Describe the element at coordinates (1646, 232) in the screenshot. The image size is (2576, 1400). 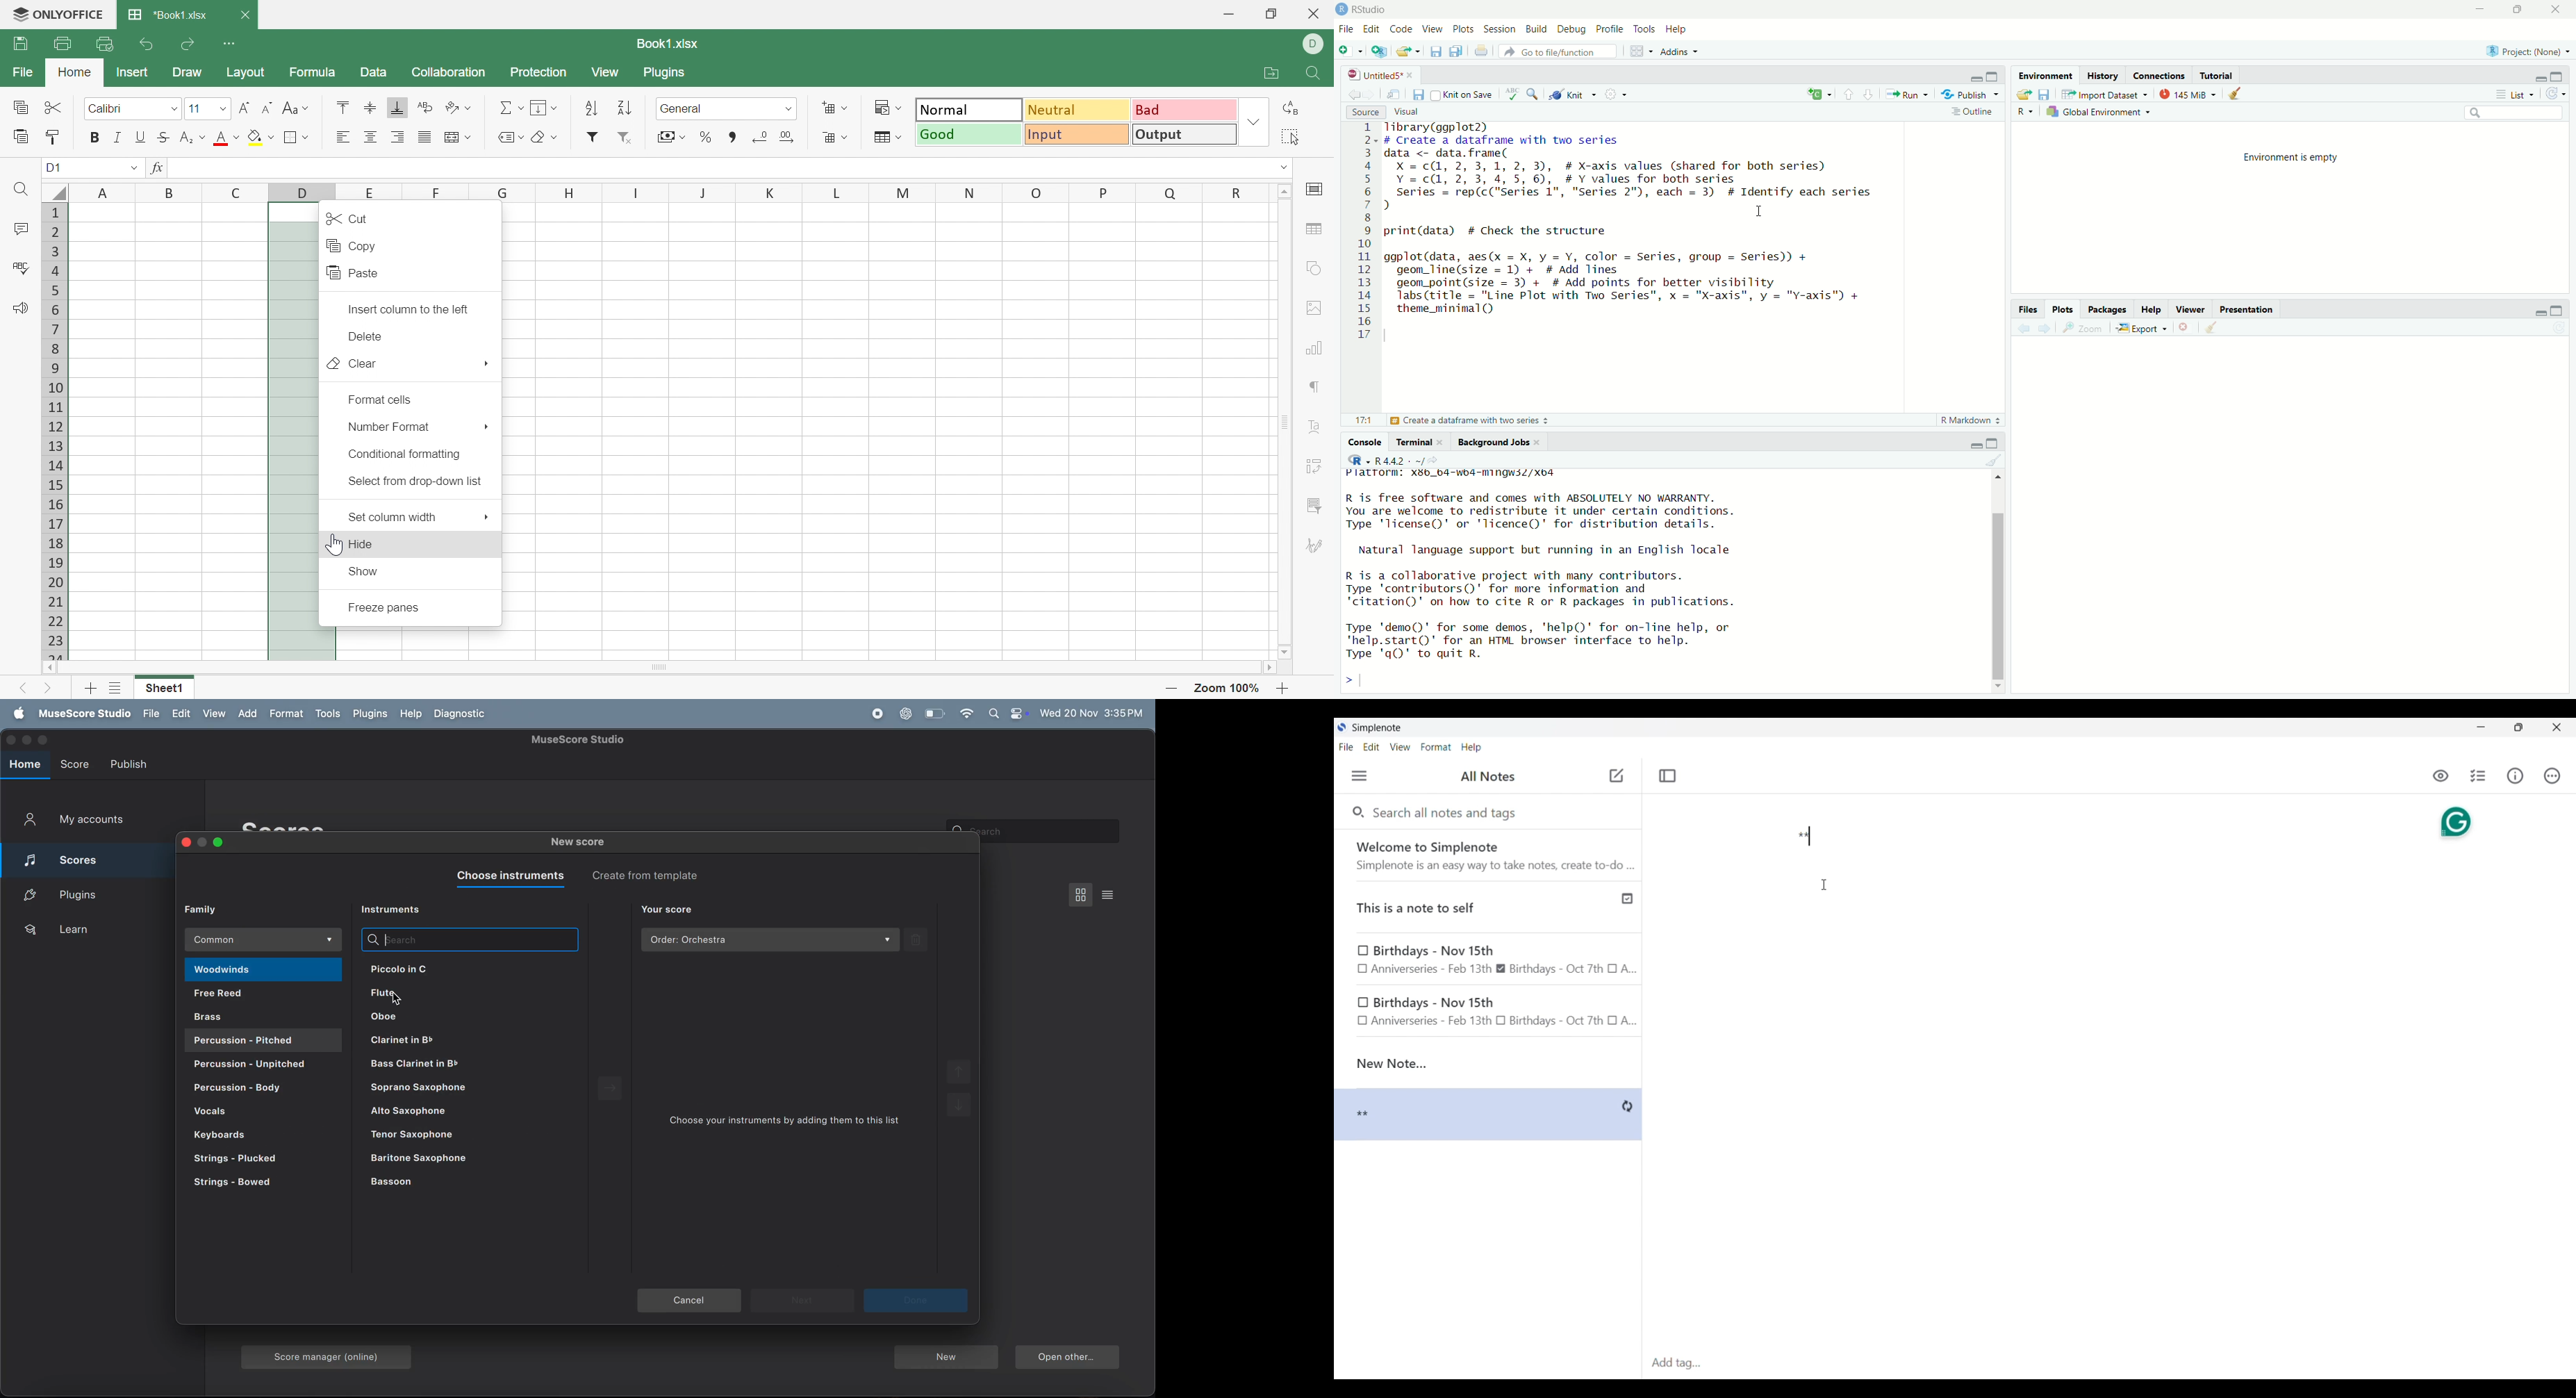
I see `Tibrary(ggplot2)
# Create a dataframe with two series
data <- data.frame(
X =c(@, 2, 3,1, 2, 3), # X-axis values (shared for both series)
Y =c(@, 2, 3, 4,5, 6), #Y values for both series
series = rep(c("series 1", "Series 2"), each = 3) # Identify each series
1
print(data) # Check the structure
ggplot(data, aes(x = X, y = Y, color = Series, group = Series)) +
geom_line(size = 1) + # Add lines
geom_point(size = 3) + # Add points for better visibility
Tabs (title = "Line Plot with Two Series", x = "X-axis", y = "Y-axis") +
theme_minimal()` at that location.